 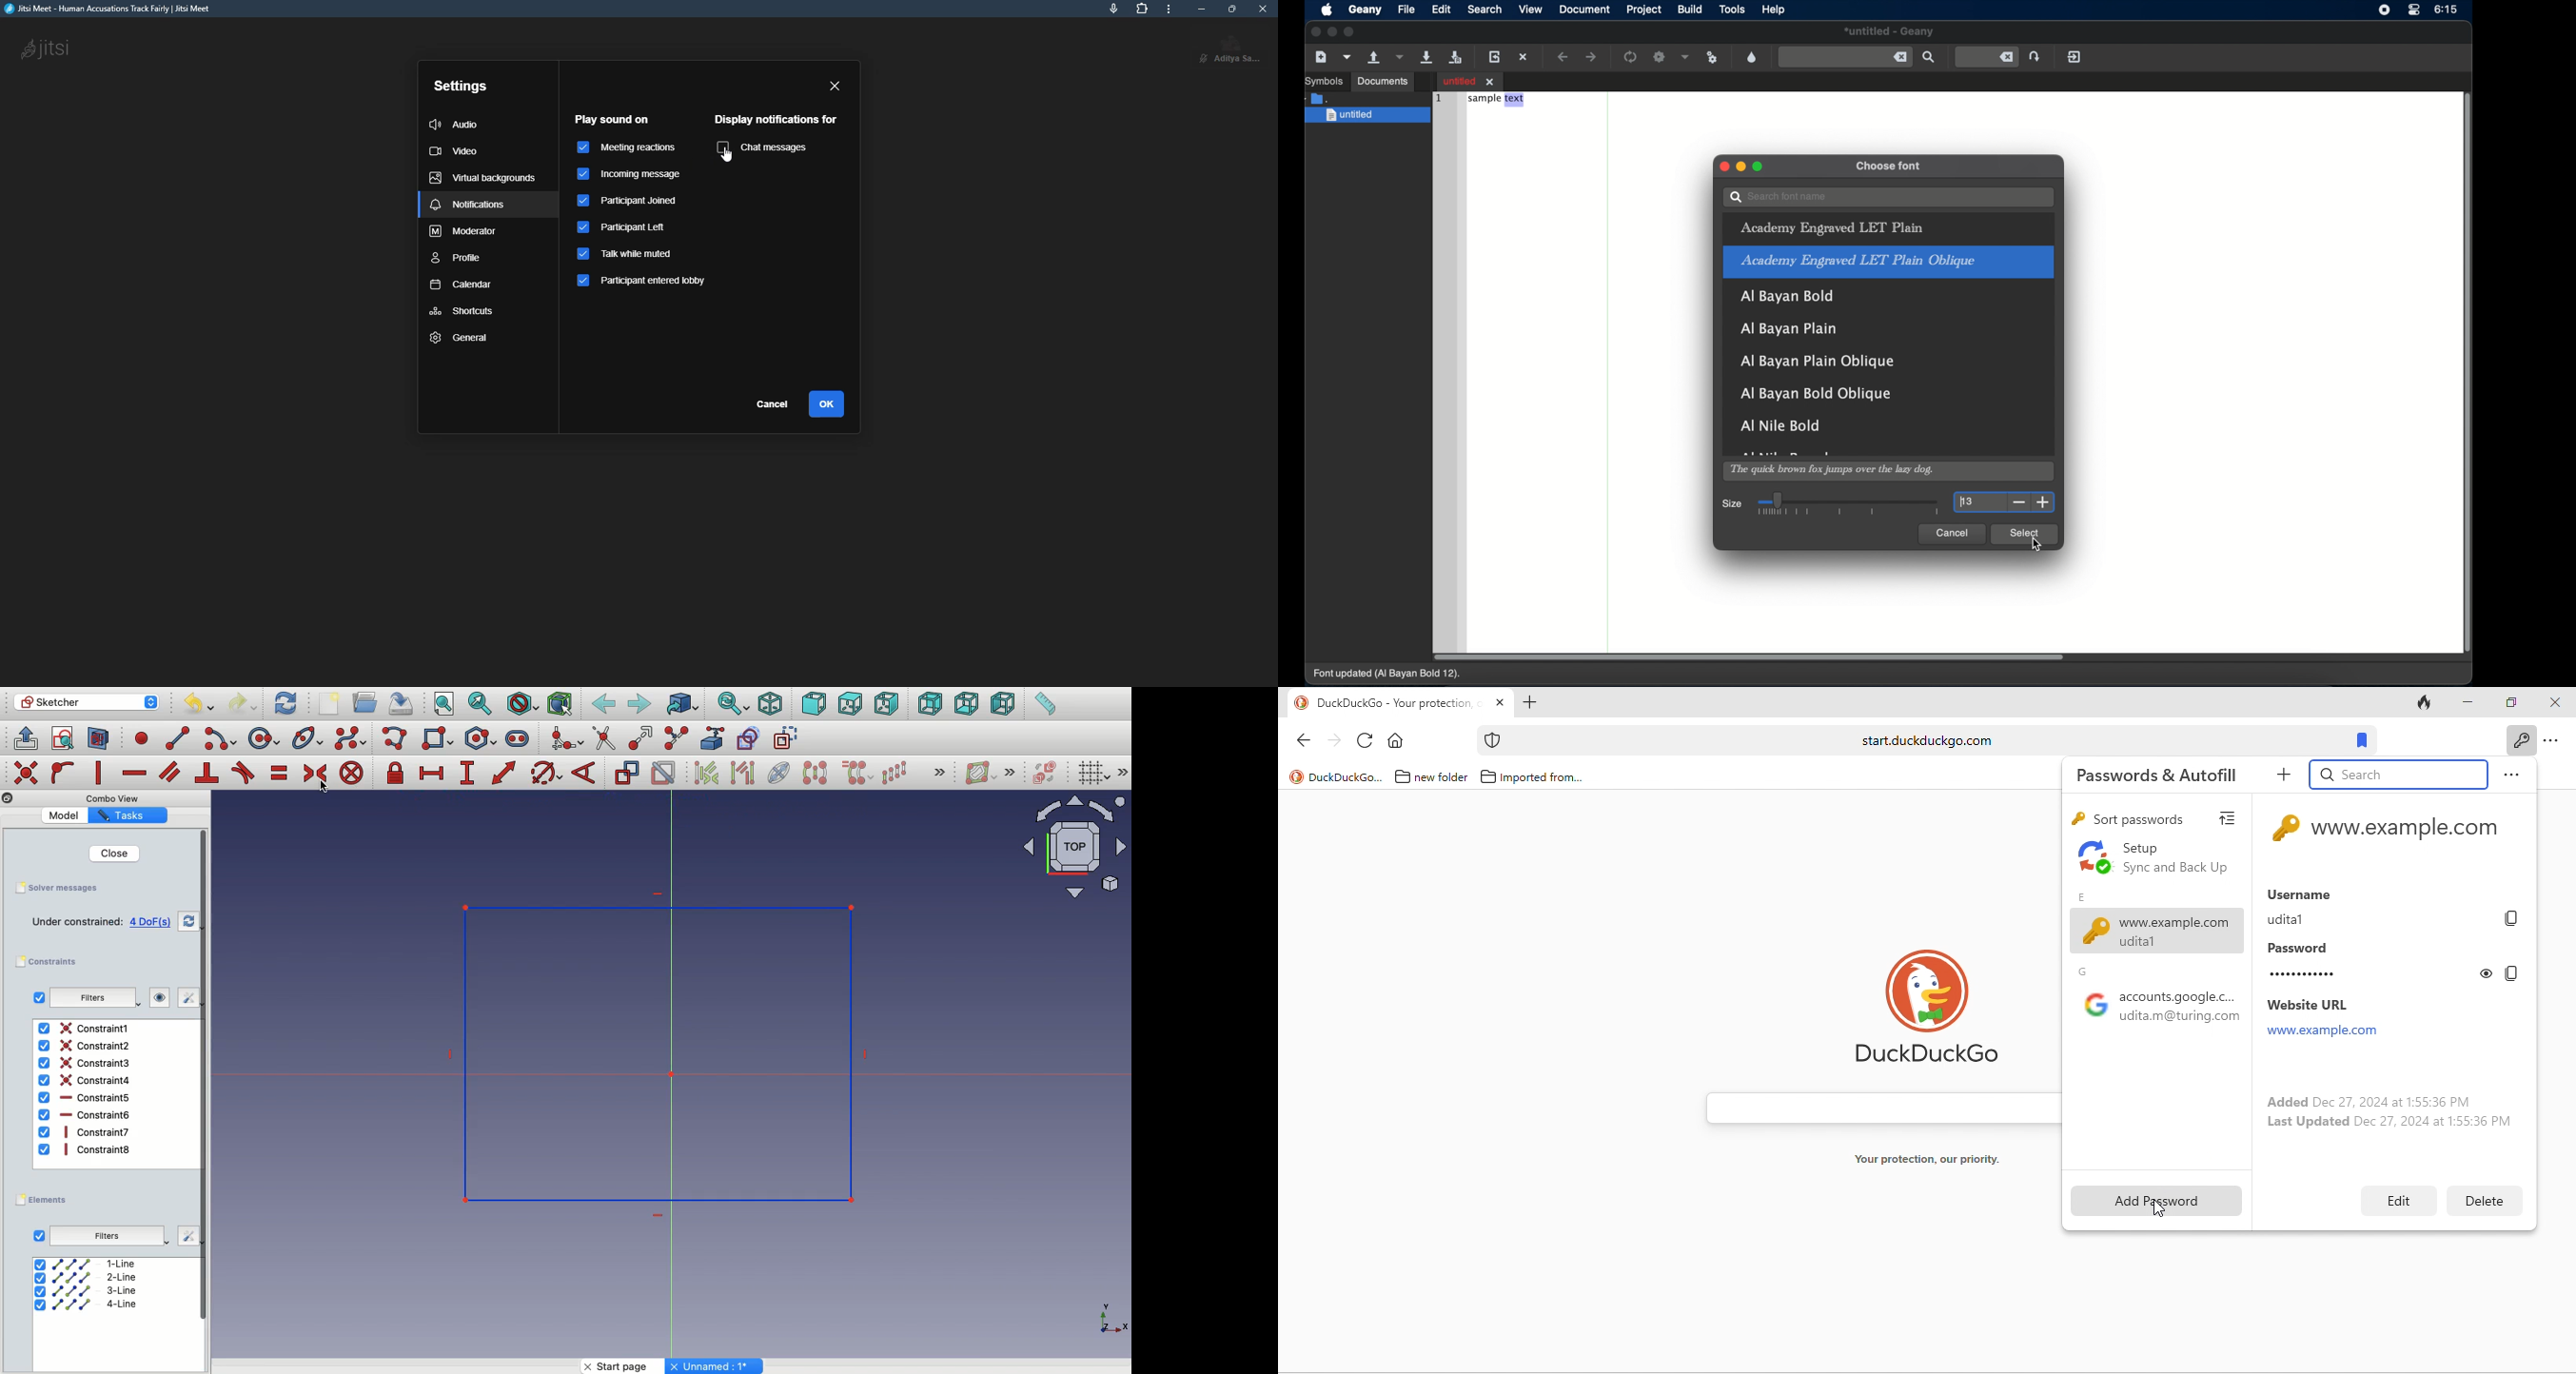 What do you see at coordinates (67, 815) in the screenshot?
I see `Model` at bounding box center [67, 815].